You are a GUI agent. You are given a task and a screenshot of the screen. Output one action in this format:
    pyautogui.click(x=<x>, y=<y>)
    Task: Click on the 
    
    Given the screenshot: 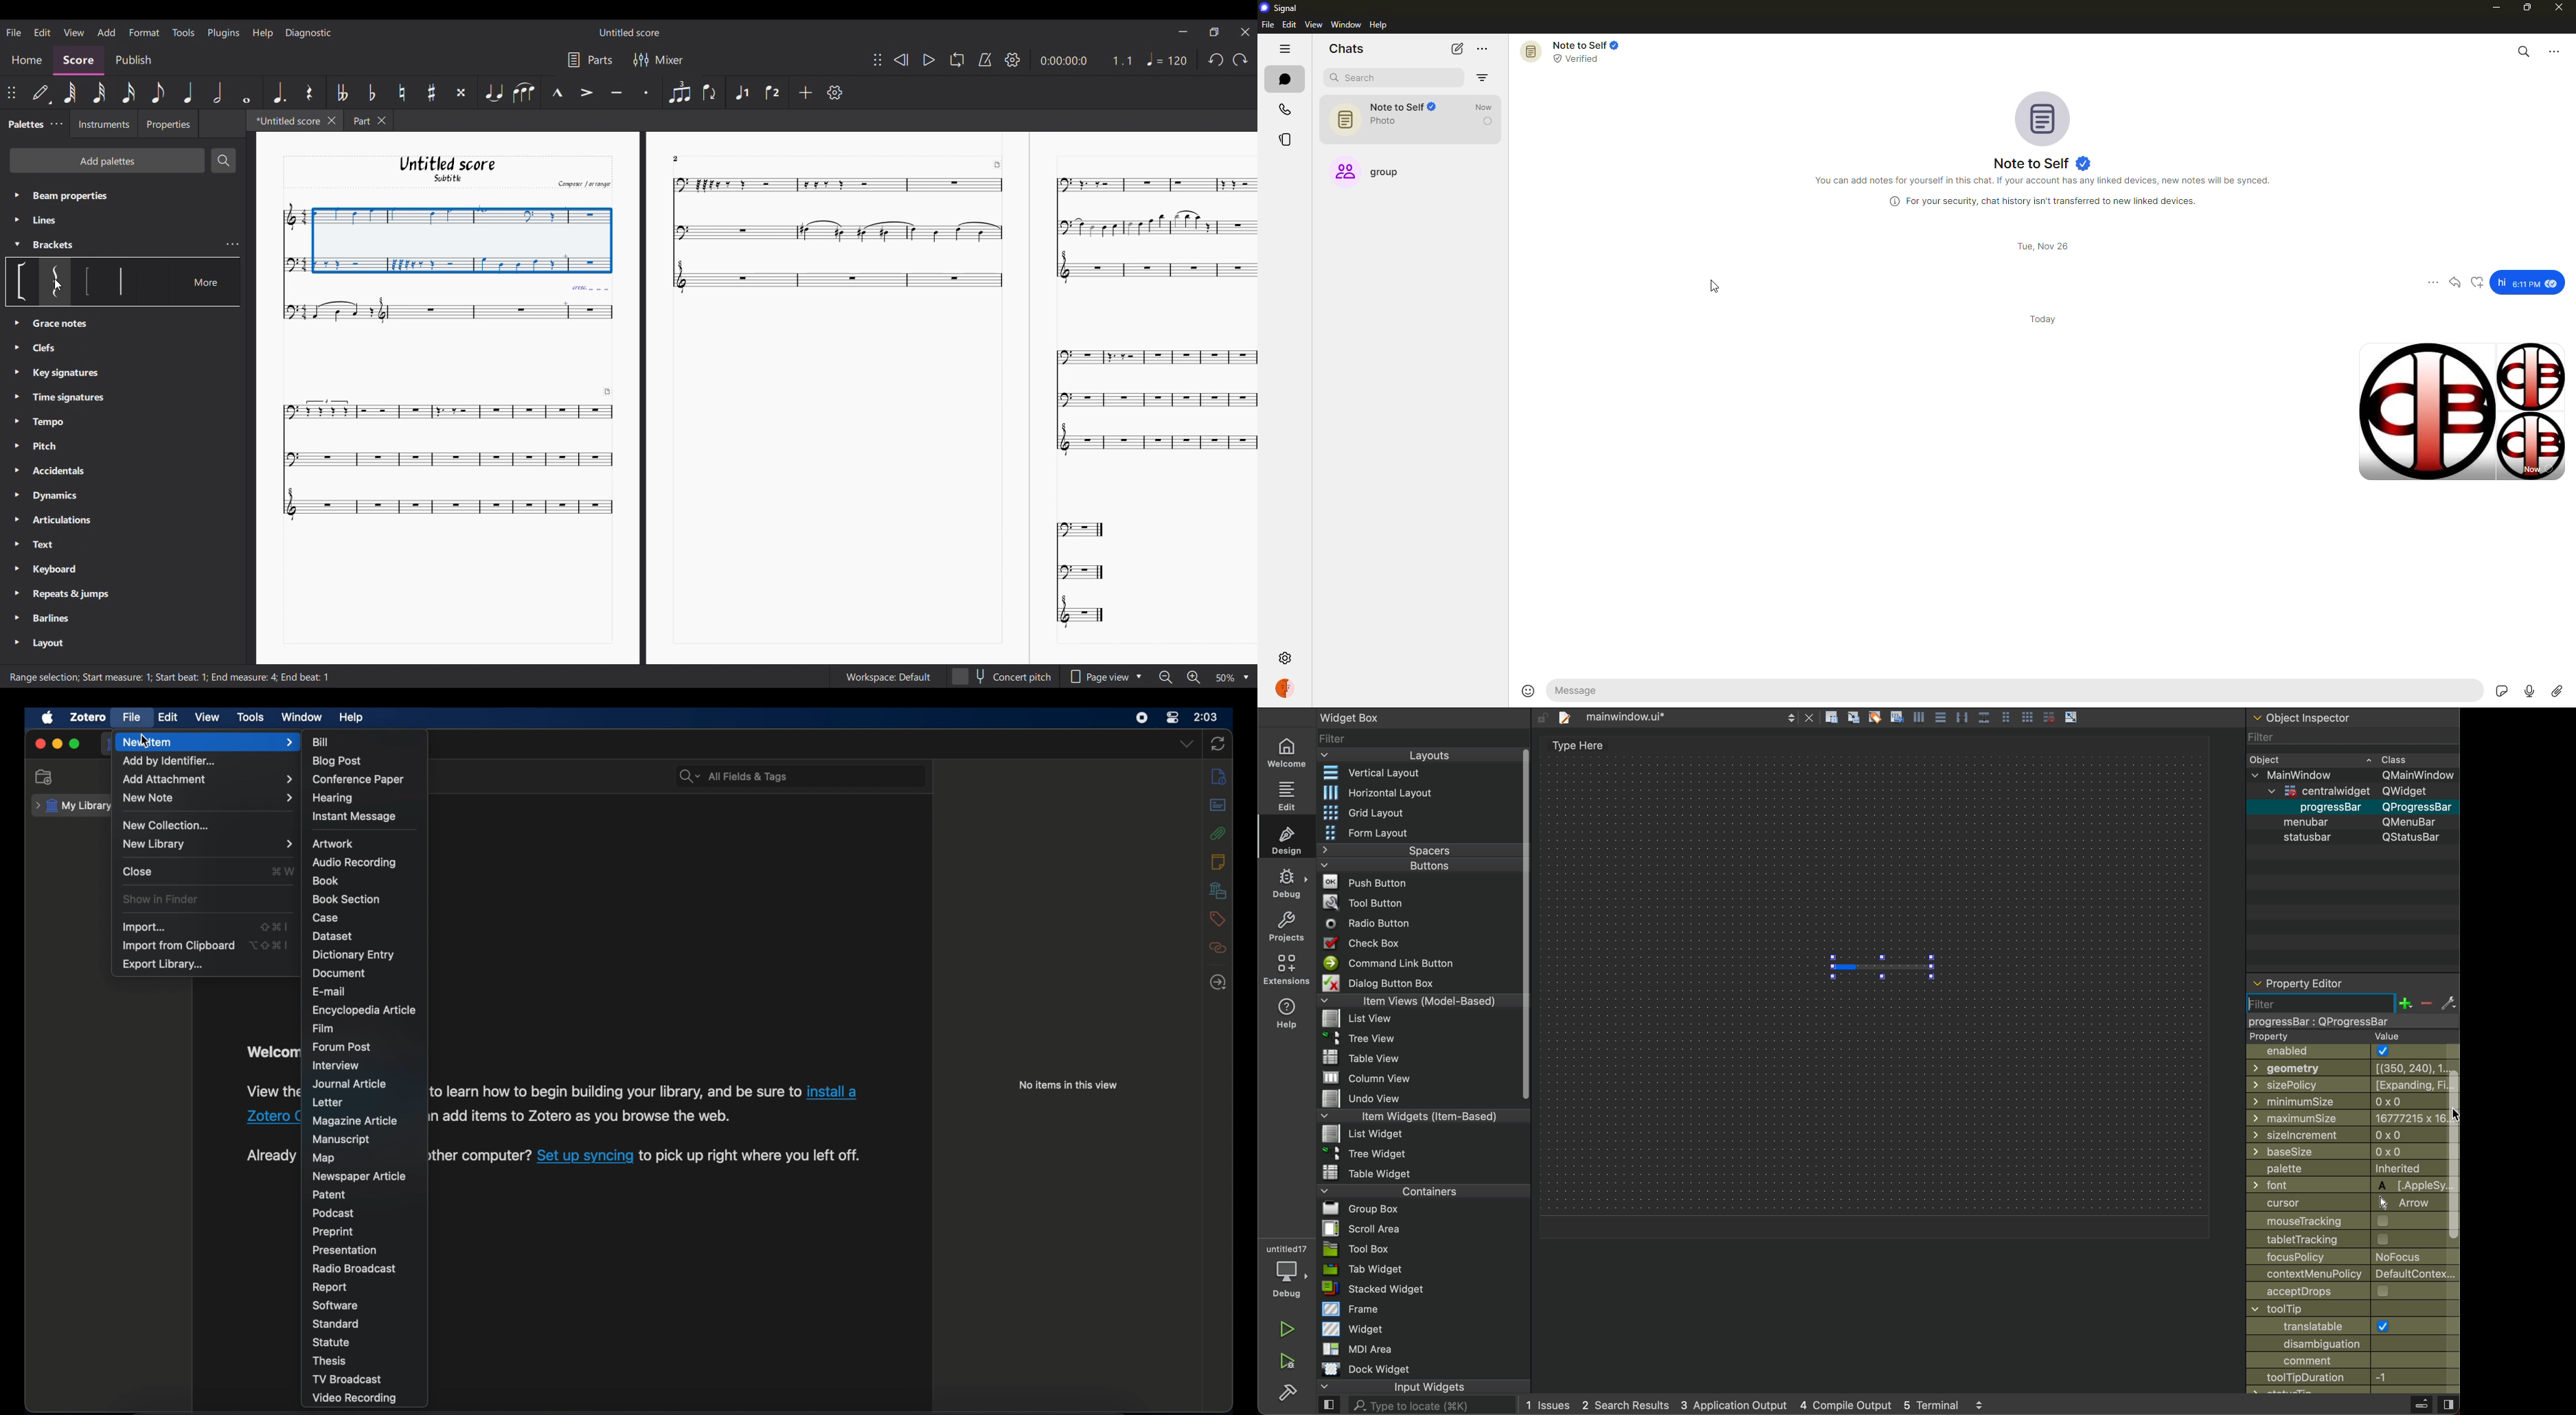 What is the action you would take?
    pyautogui.click(x=1077, y=611)
    